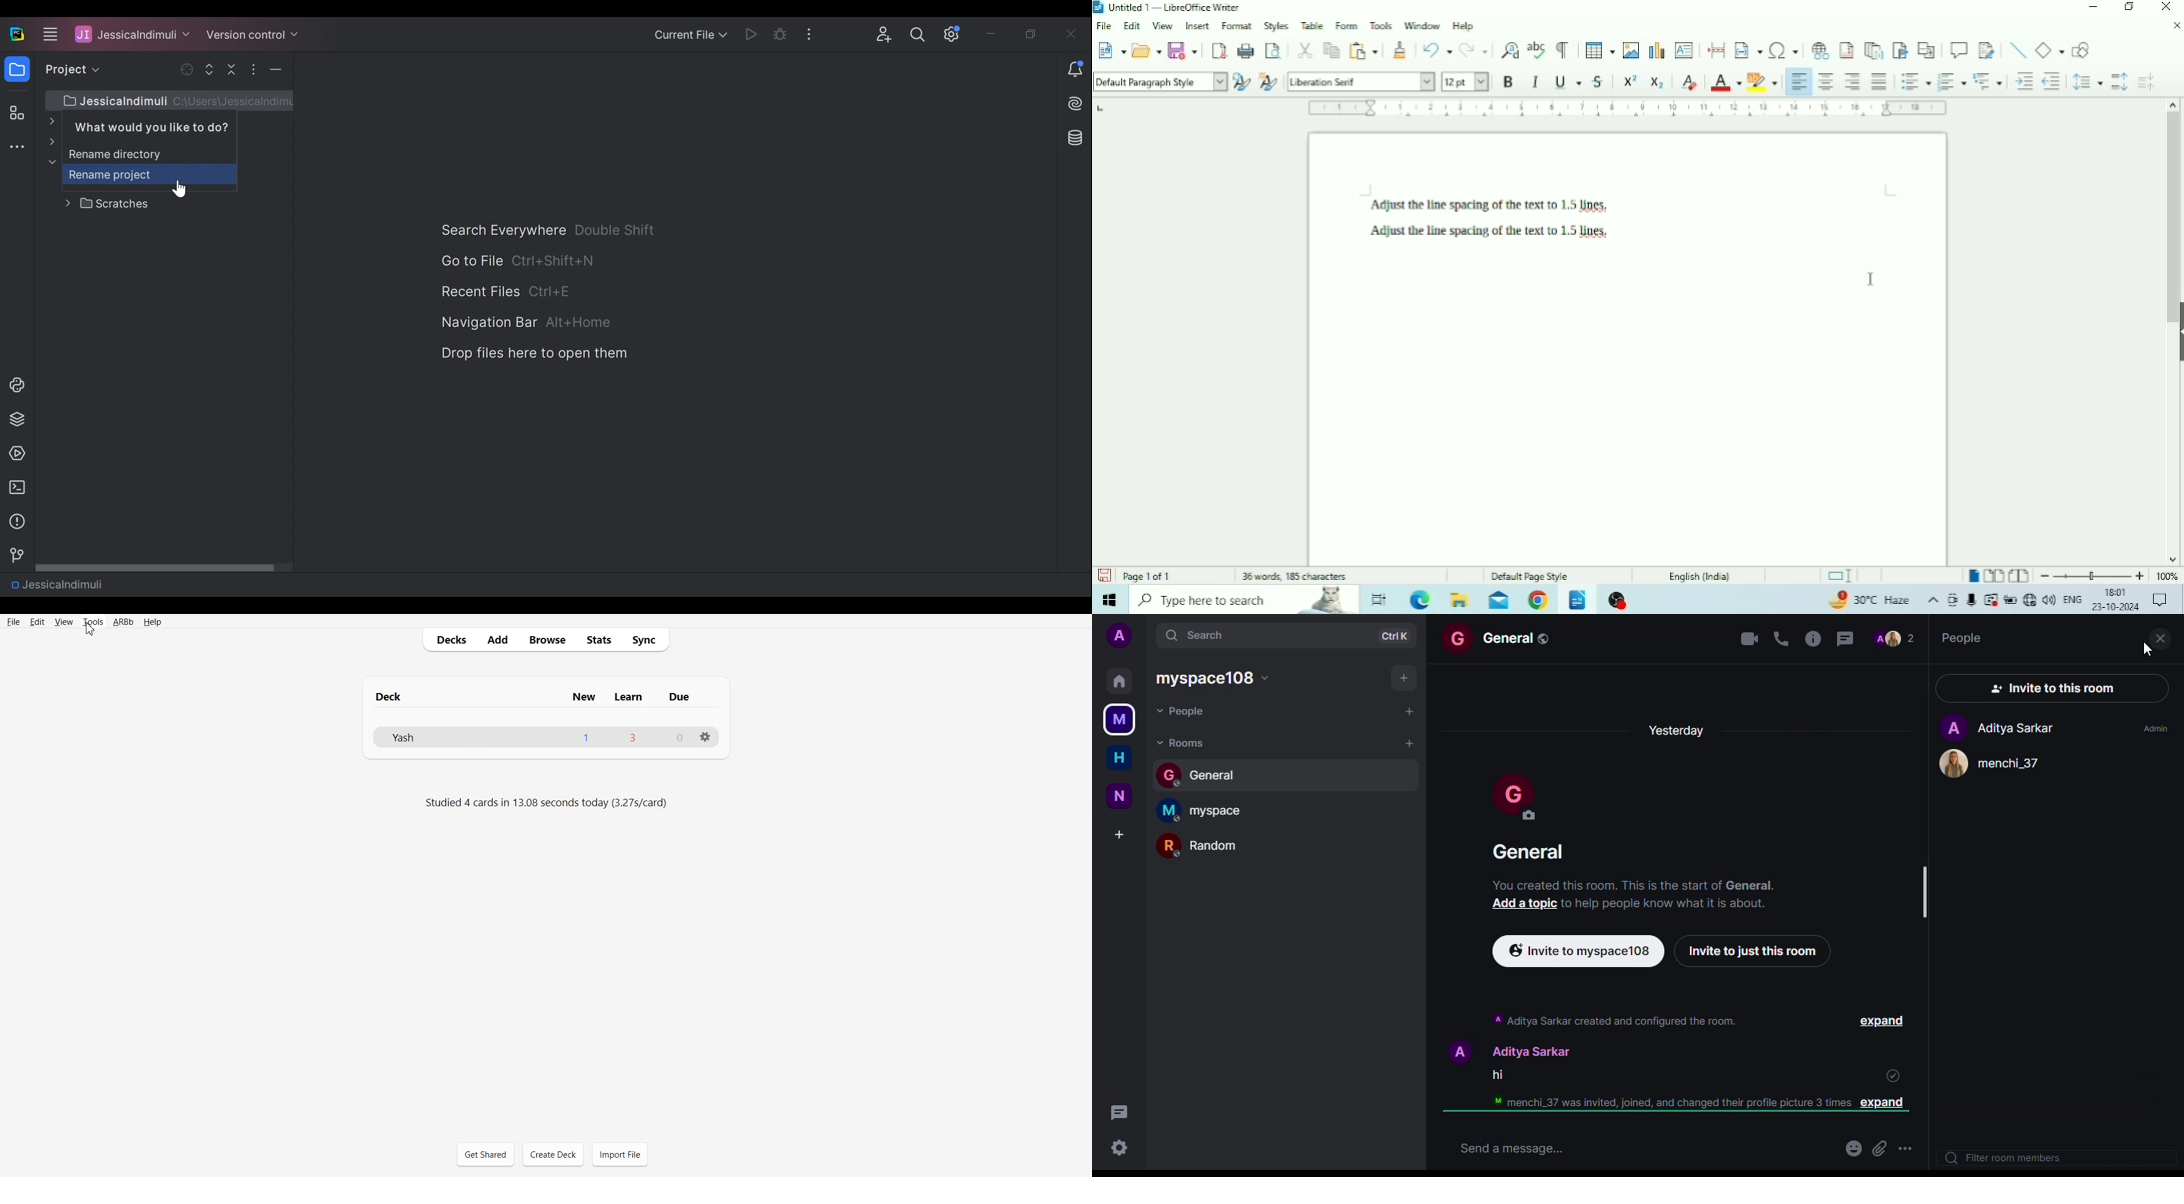  I want to click on threads, so click(1815, 638).